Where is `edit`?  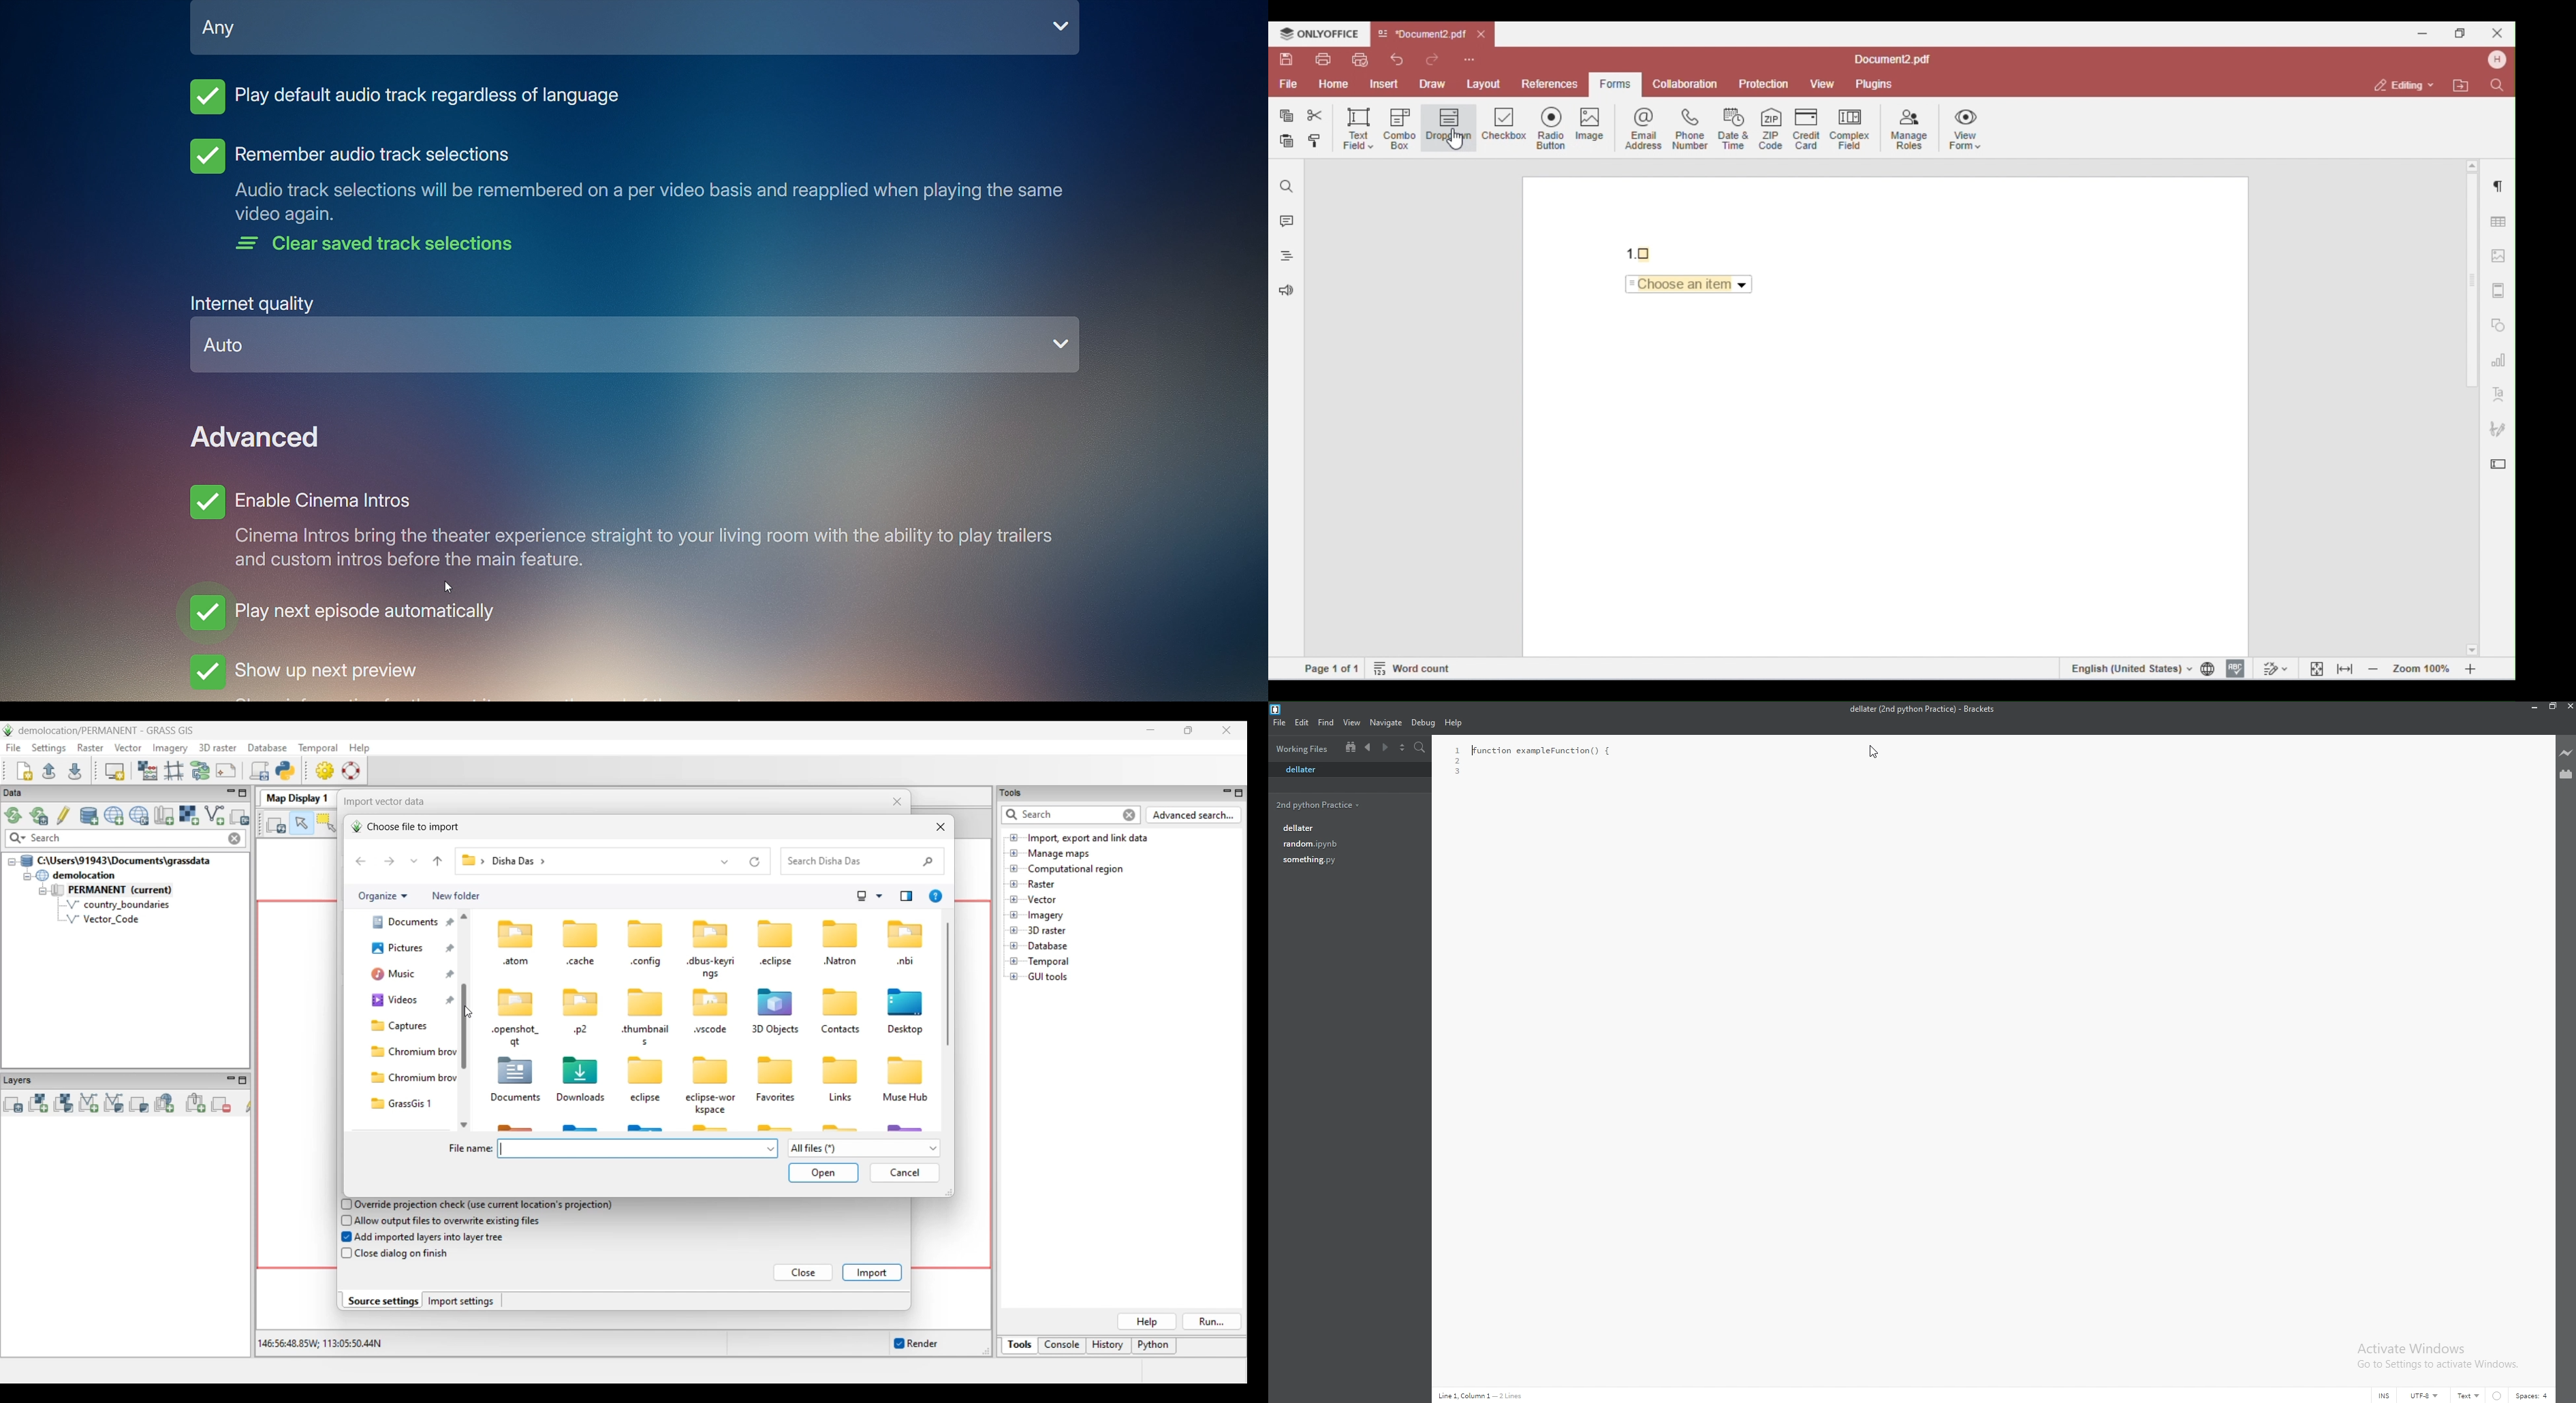
edit is located at coordinates (1304, 723).